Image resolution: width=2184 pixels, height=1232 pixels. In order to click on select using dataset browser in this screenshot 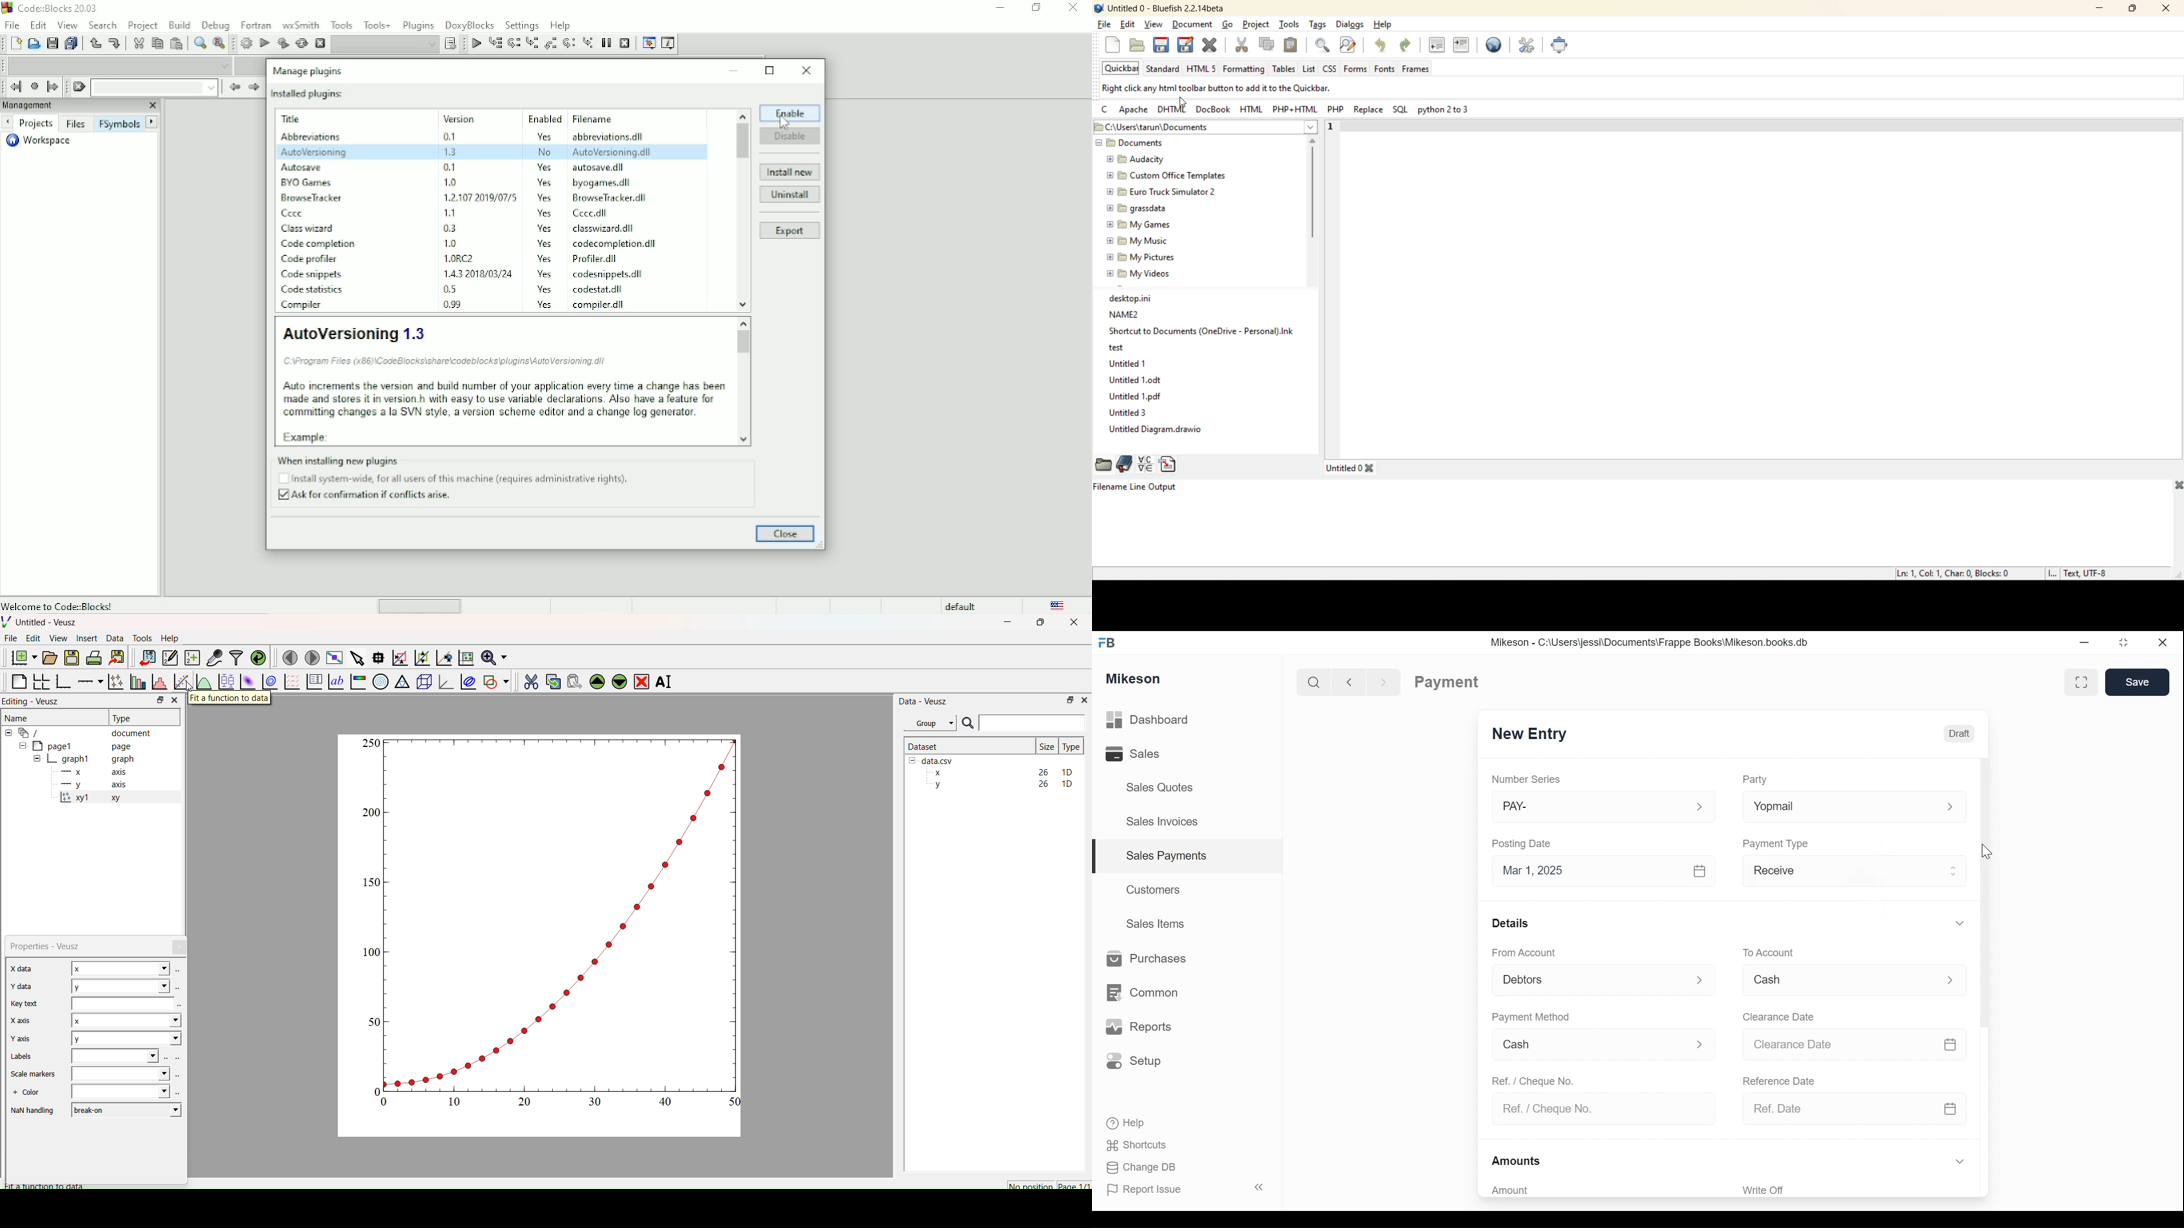, I will do `click(178, 1094)`.